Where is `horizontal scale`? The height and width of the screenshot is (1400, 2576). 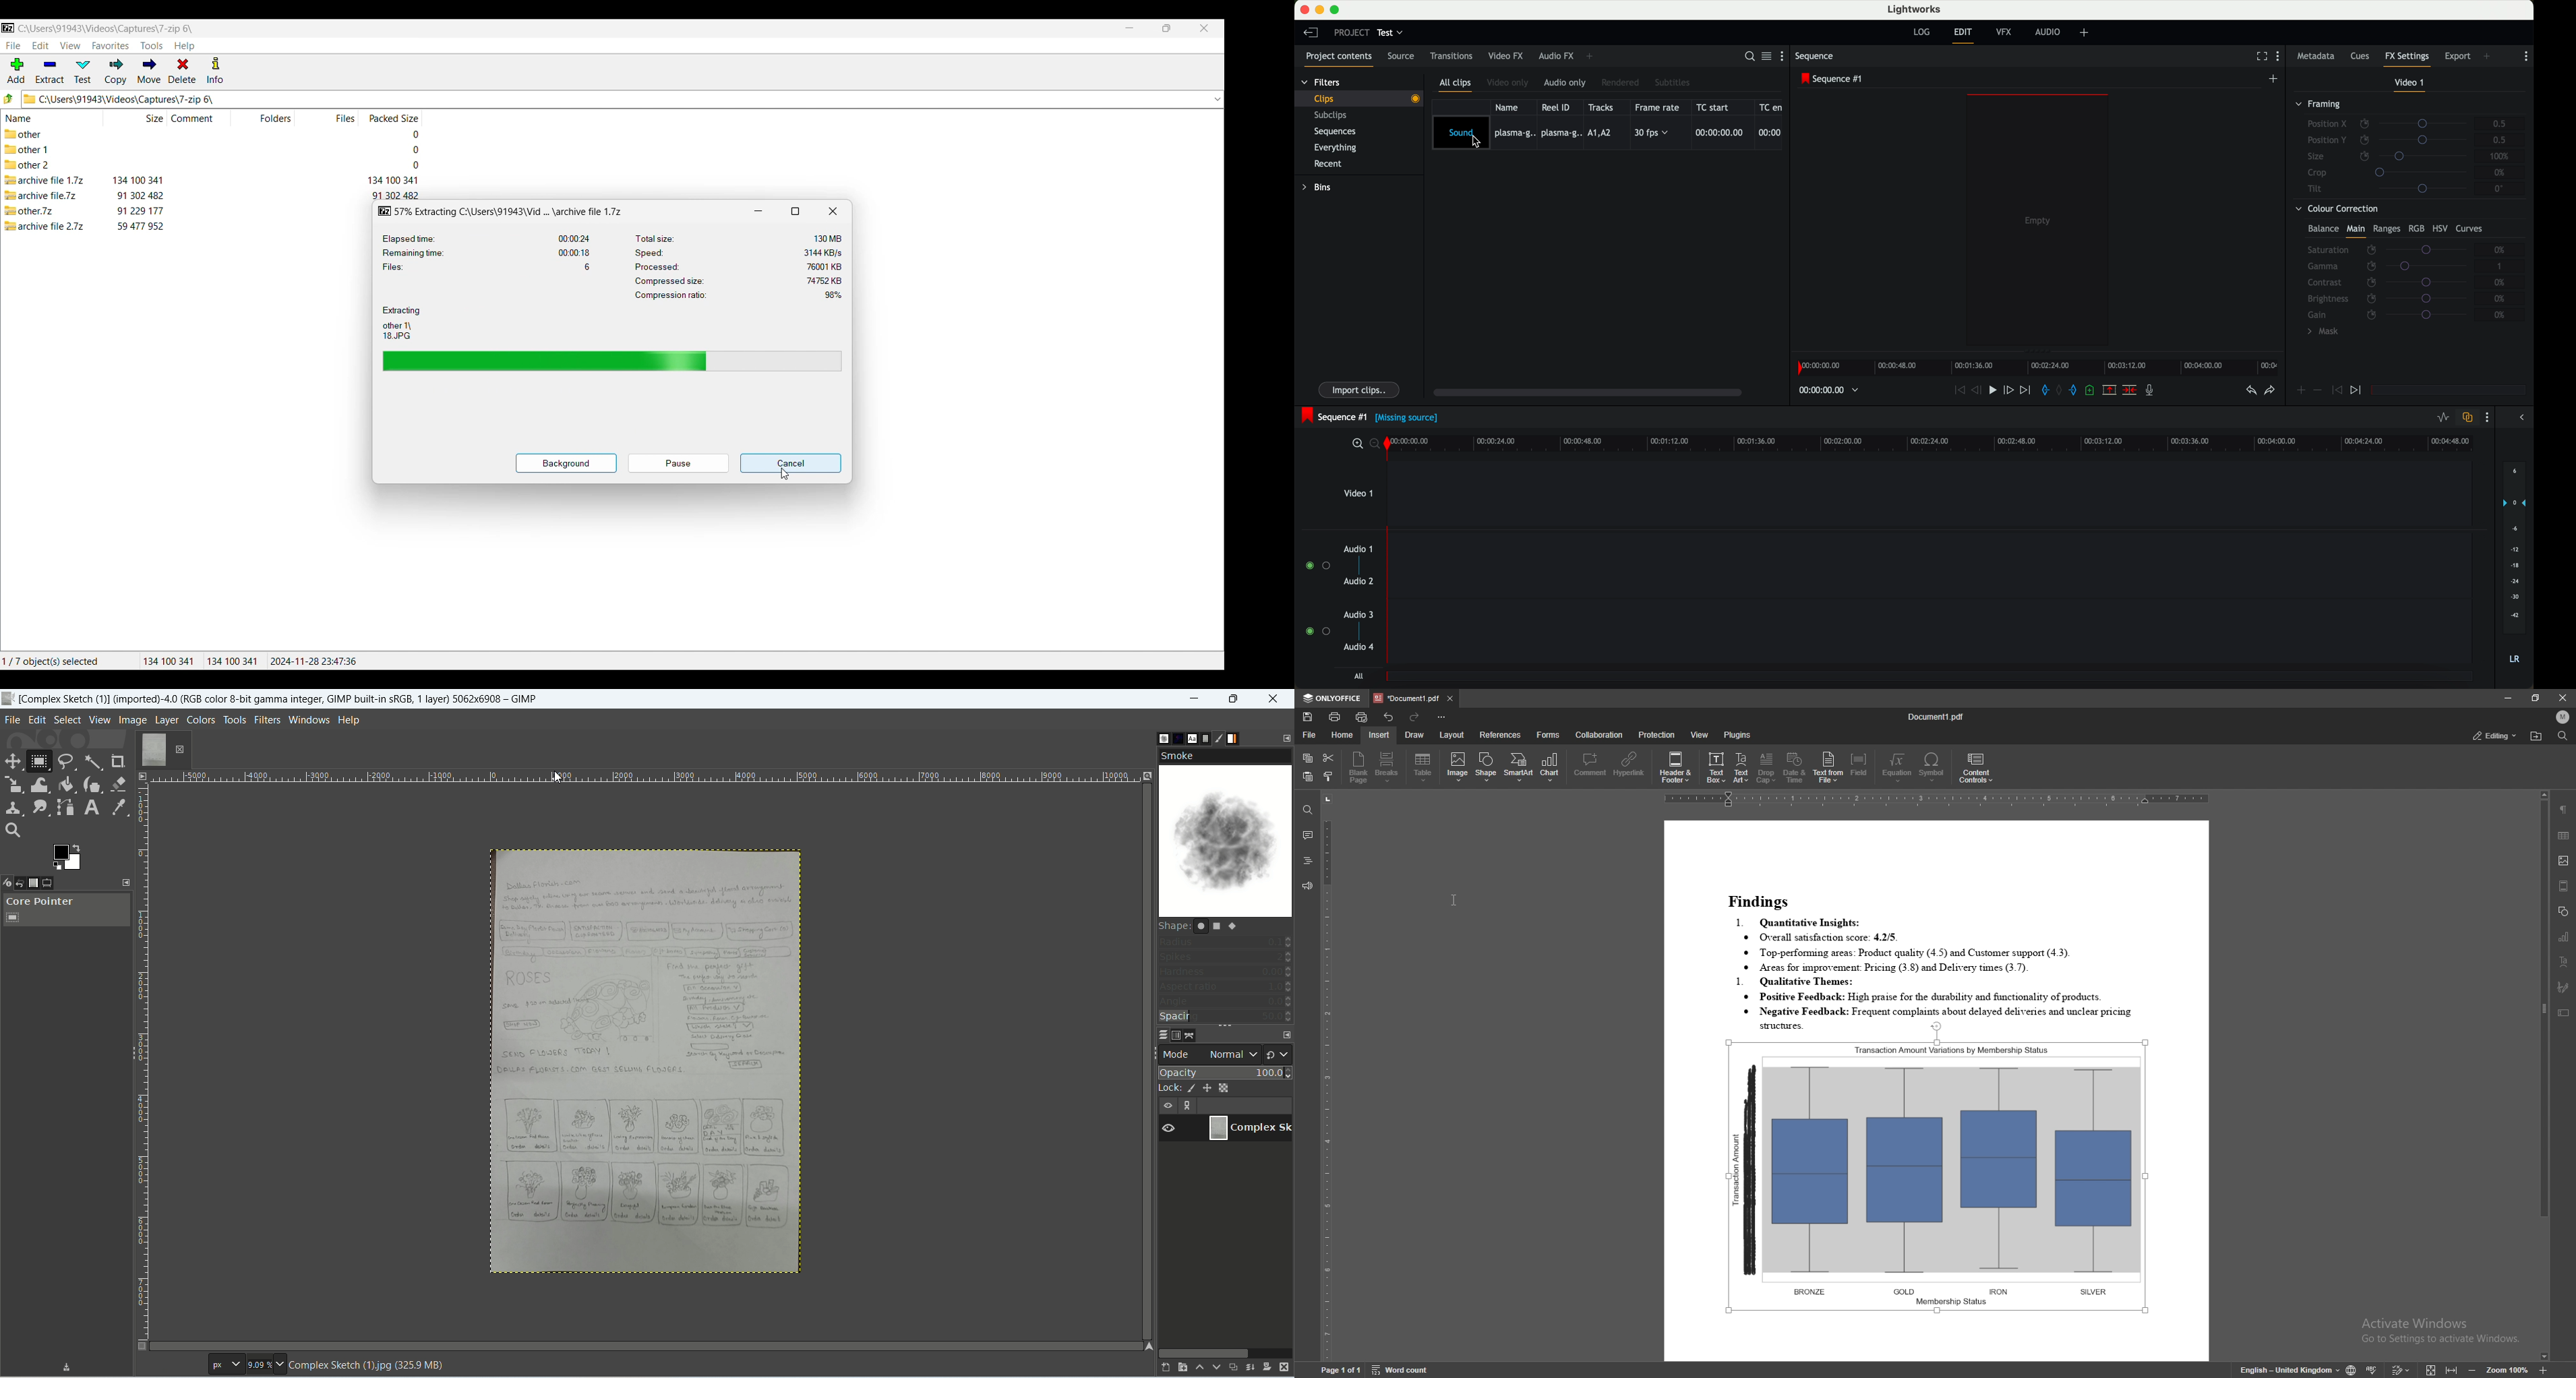 horizontal scale is located at coordinates (1937, 800).